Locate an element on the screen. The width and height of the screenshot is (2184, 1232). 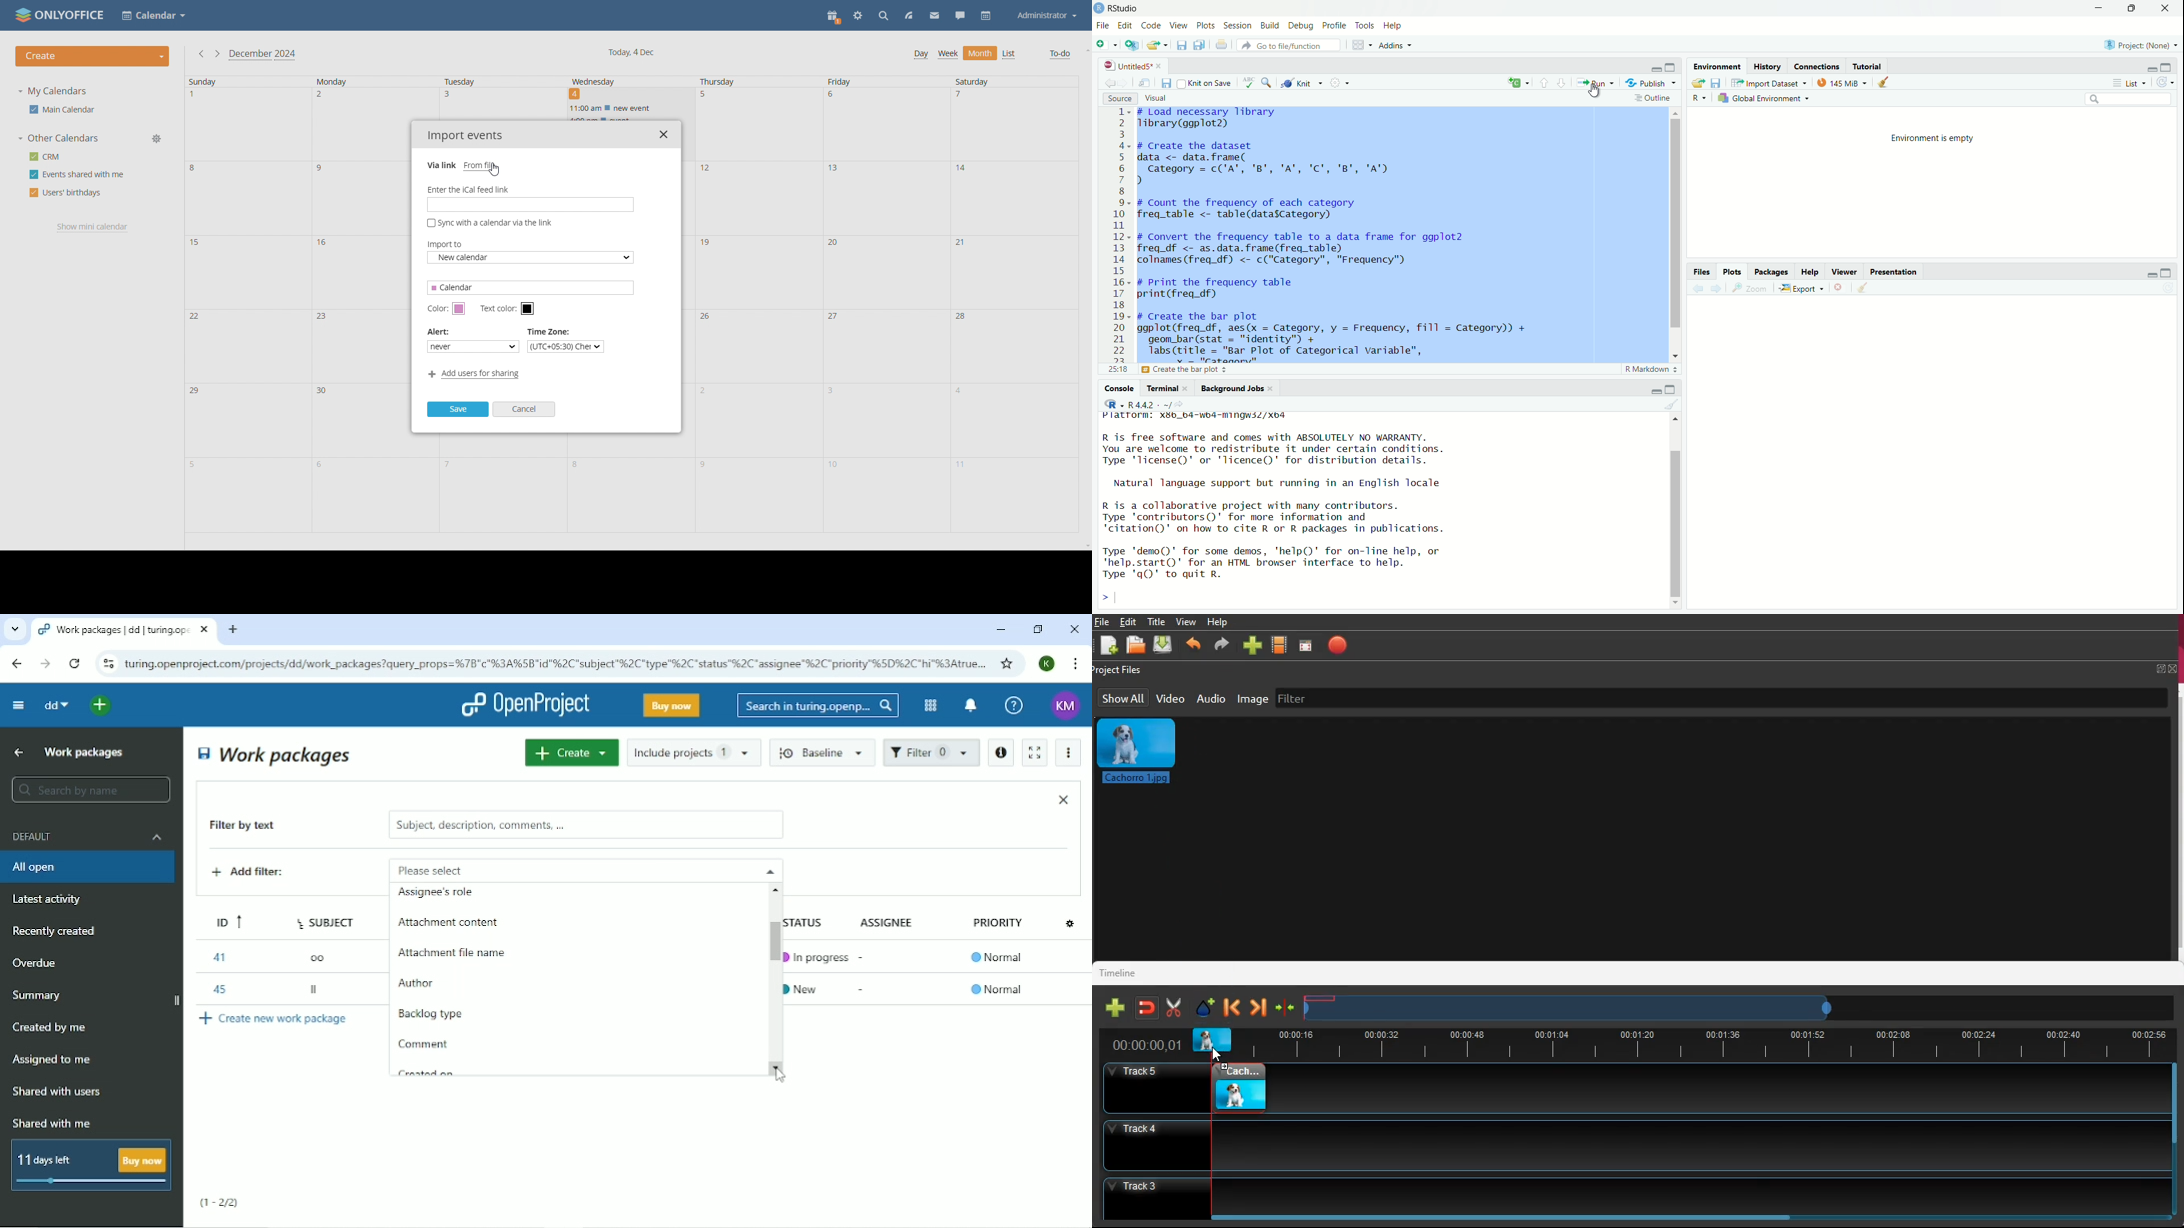
close is located at coordinates (2168, 9).